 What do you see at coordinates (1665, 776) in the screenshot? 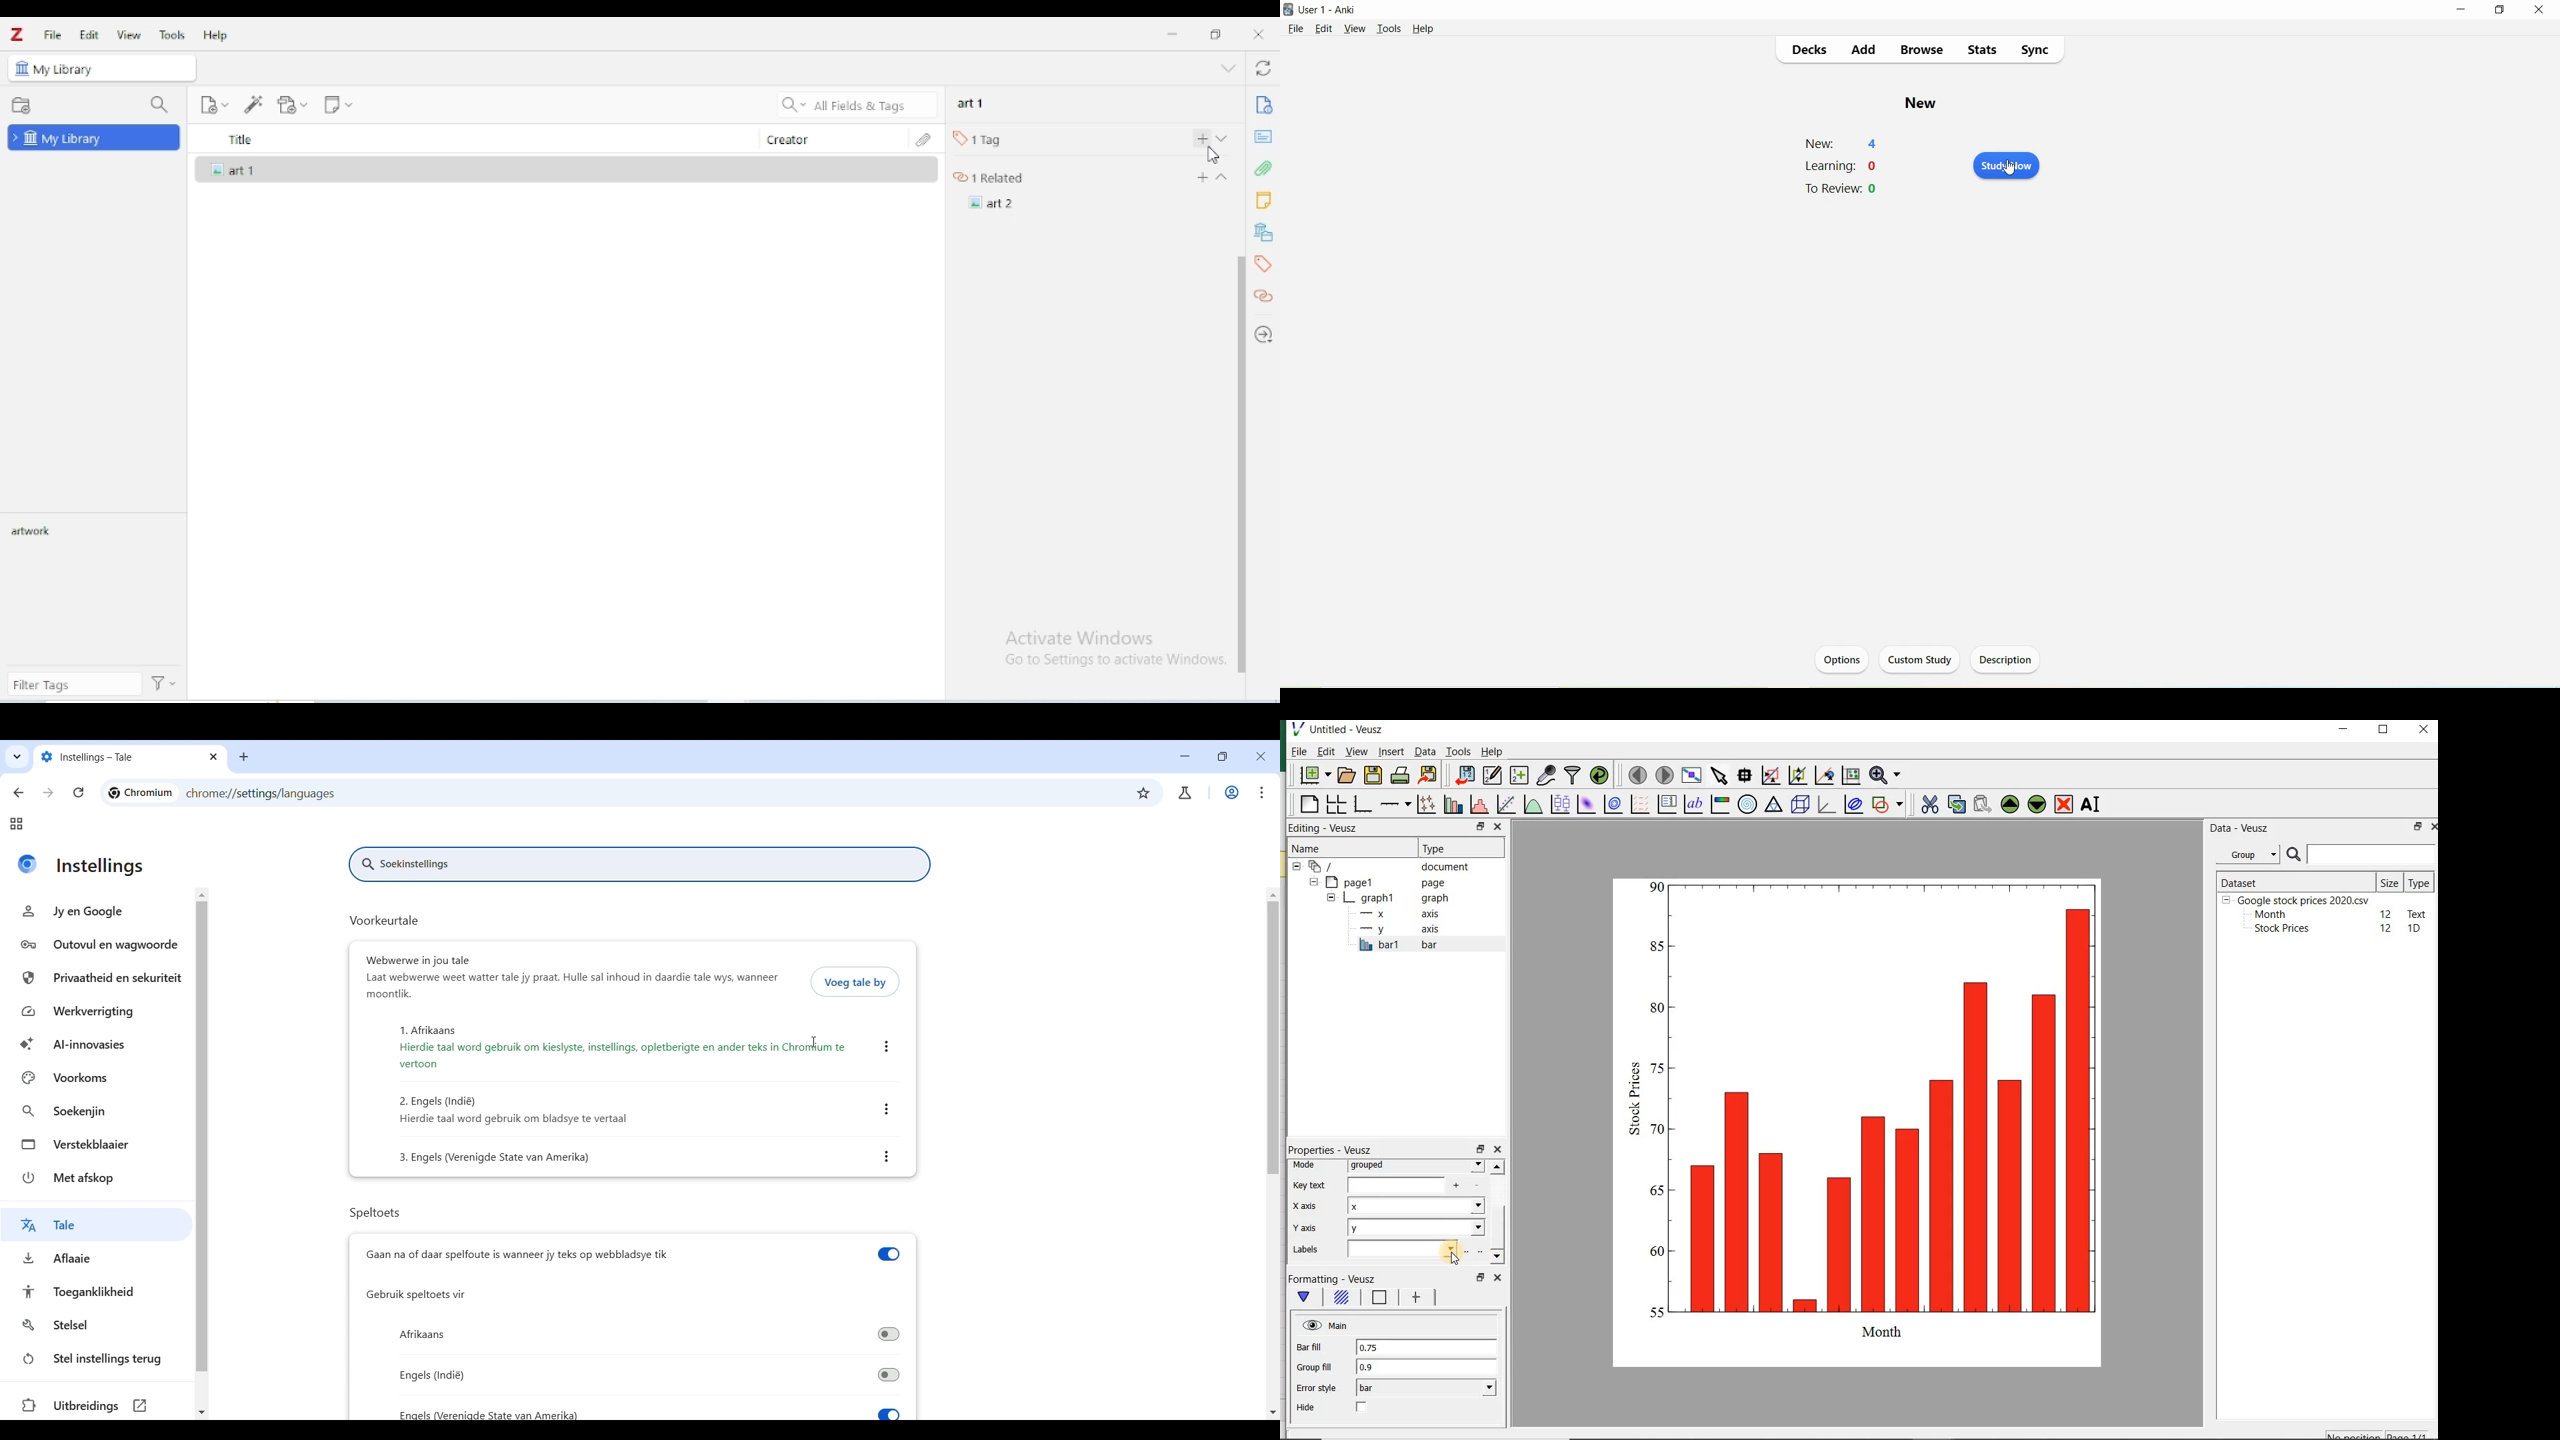
I see `move to the next page` at bounding box center [1665, 776].